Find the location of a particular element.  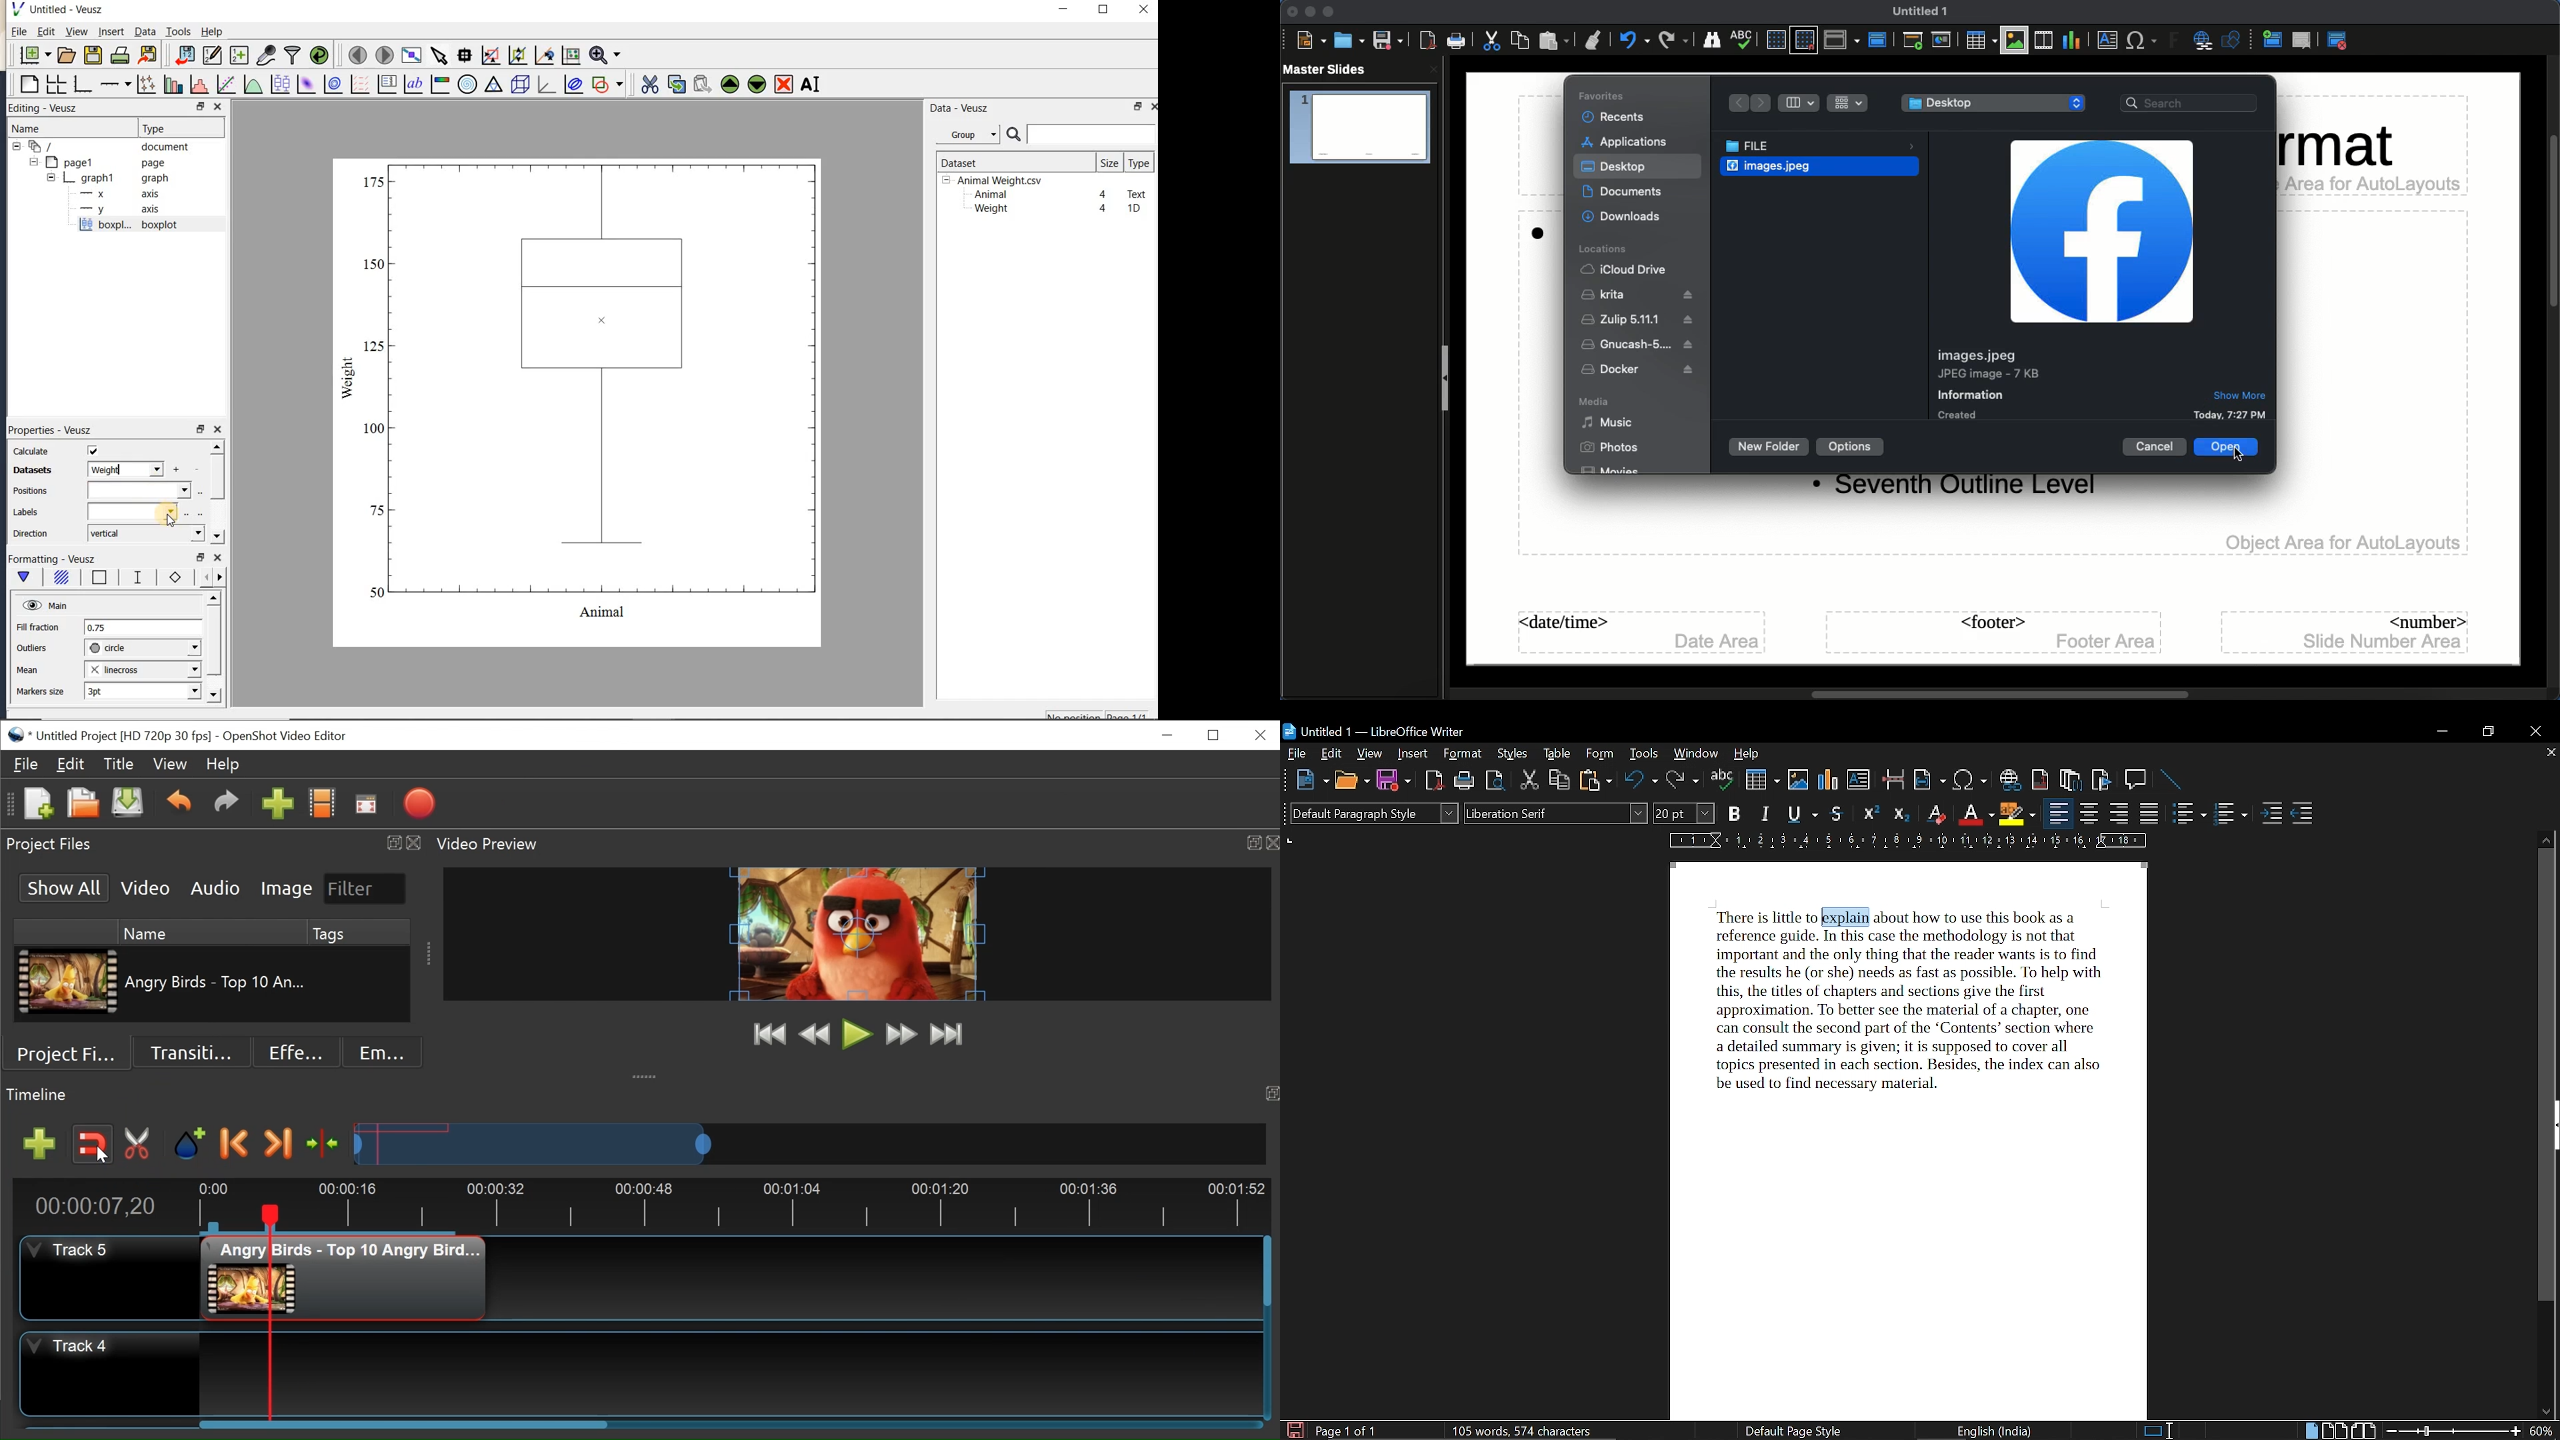

decrease indent is located at coordinates (2302, 814).